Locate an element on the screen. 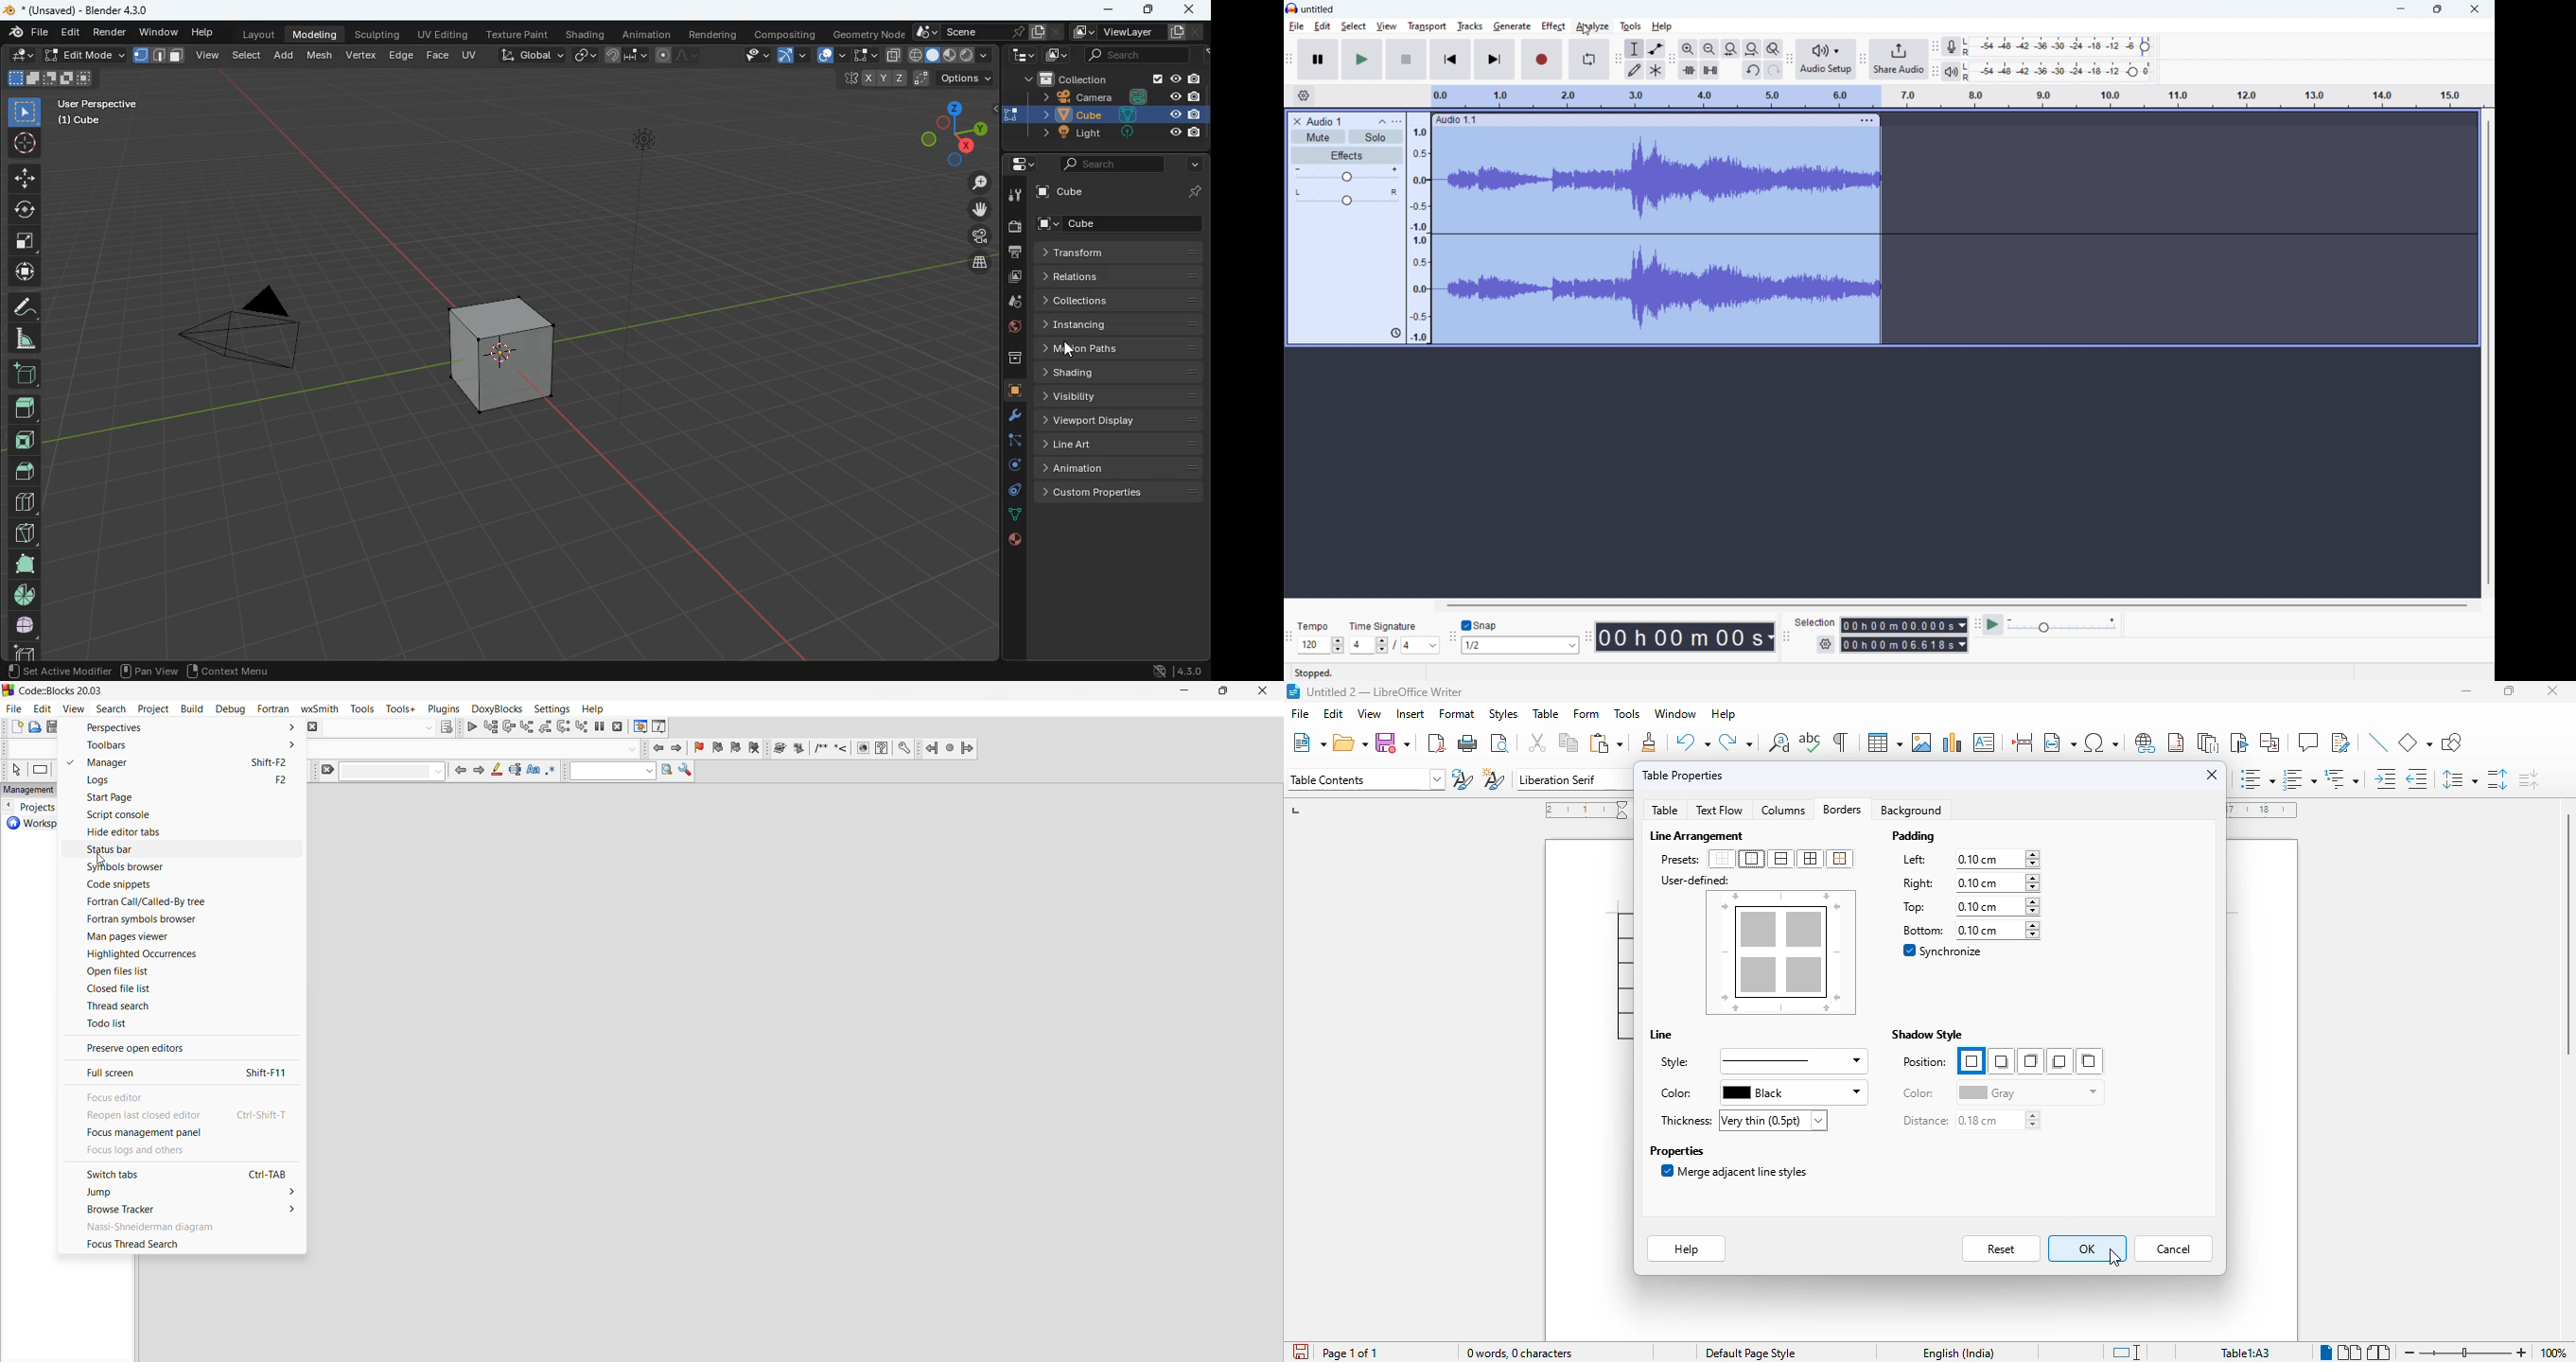 The width and height of the screenshot is (2576, 1372). selection options is located at coordinates (1826, 644).